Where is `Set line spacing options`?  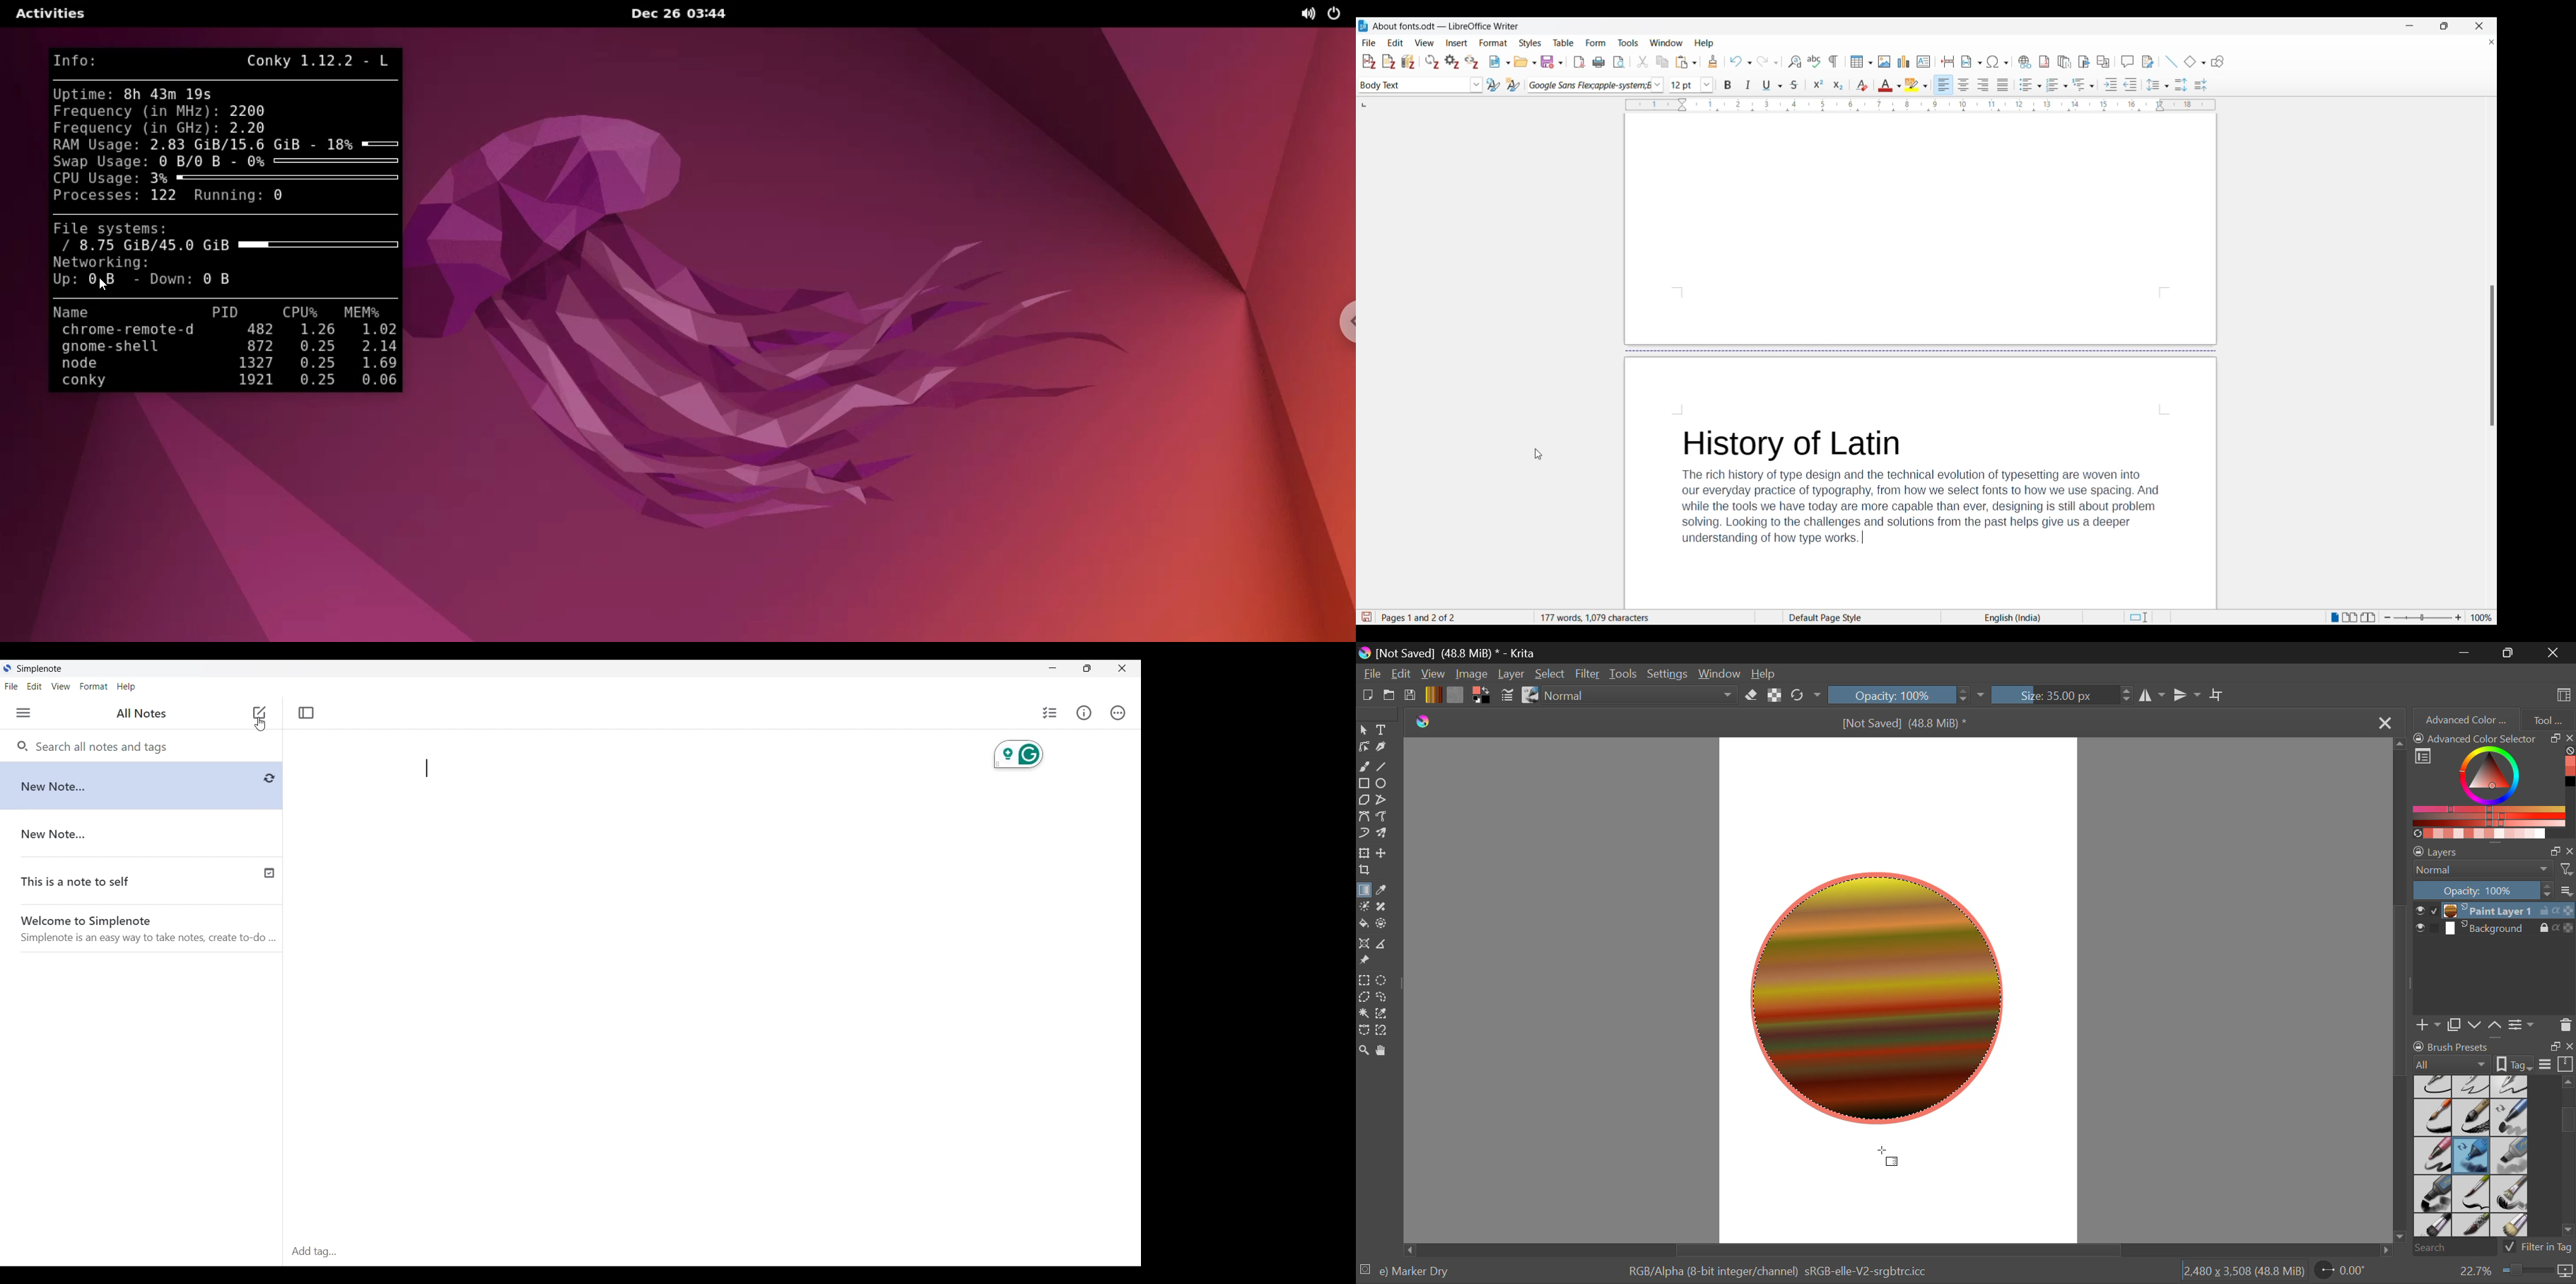 Set line spacing options is located at coordinates (2158, 85).